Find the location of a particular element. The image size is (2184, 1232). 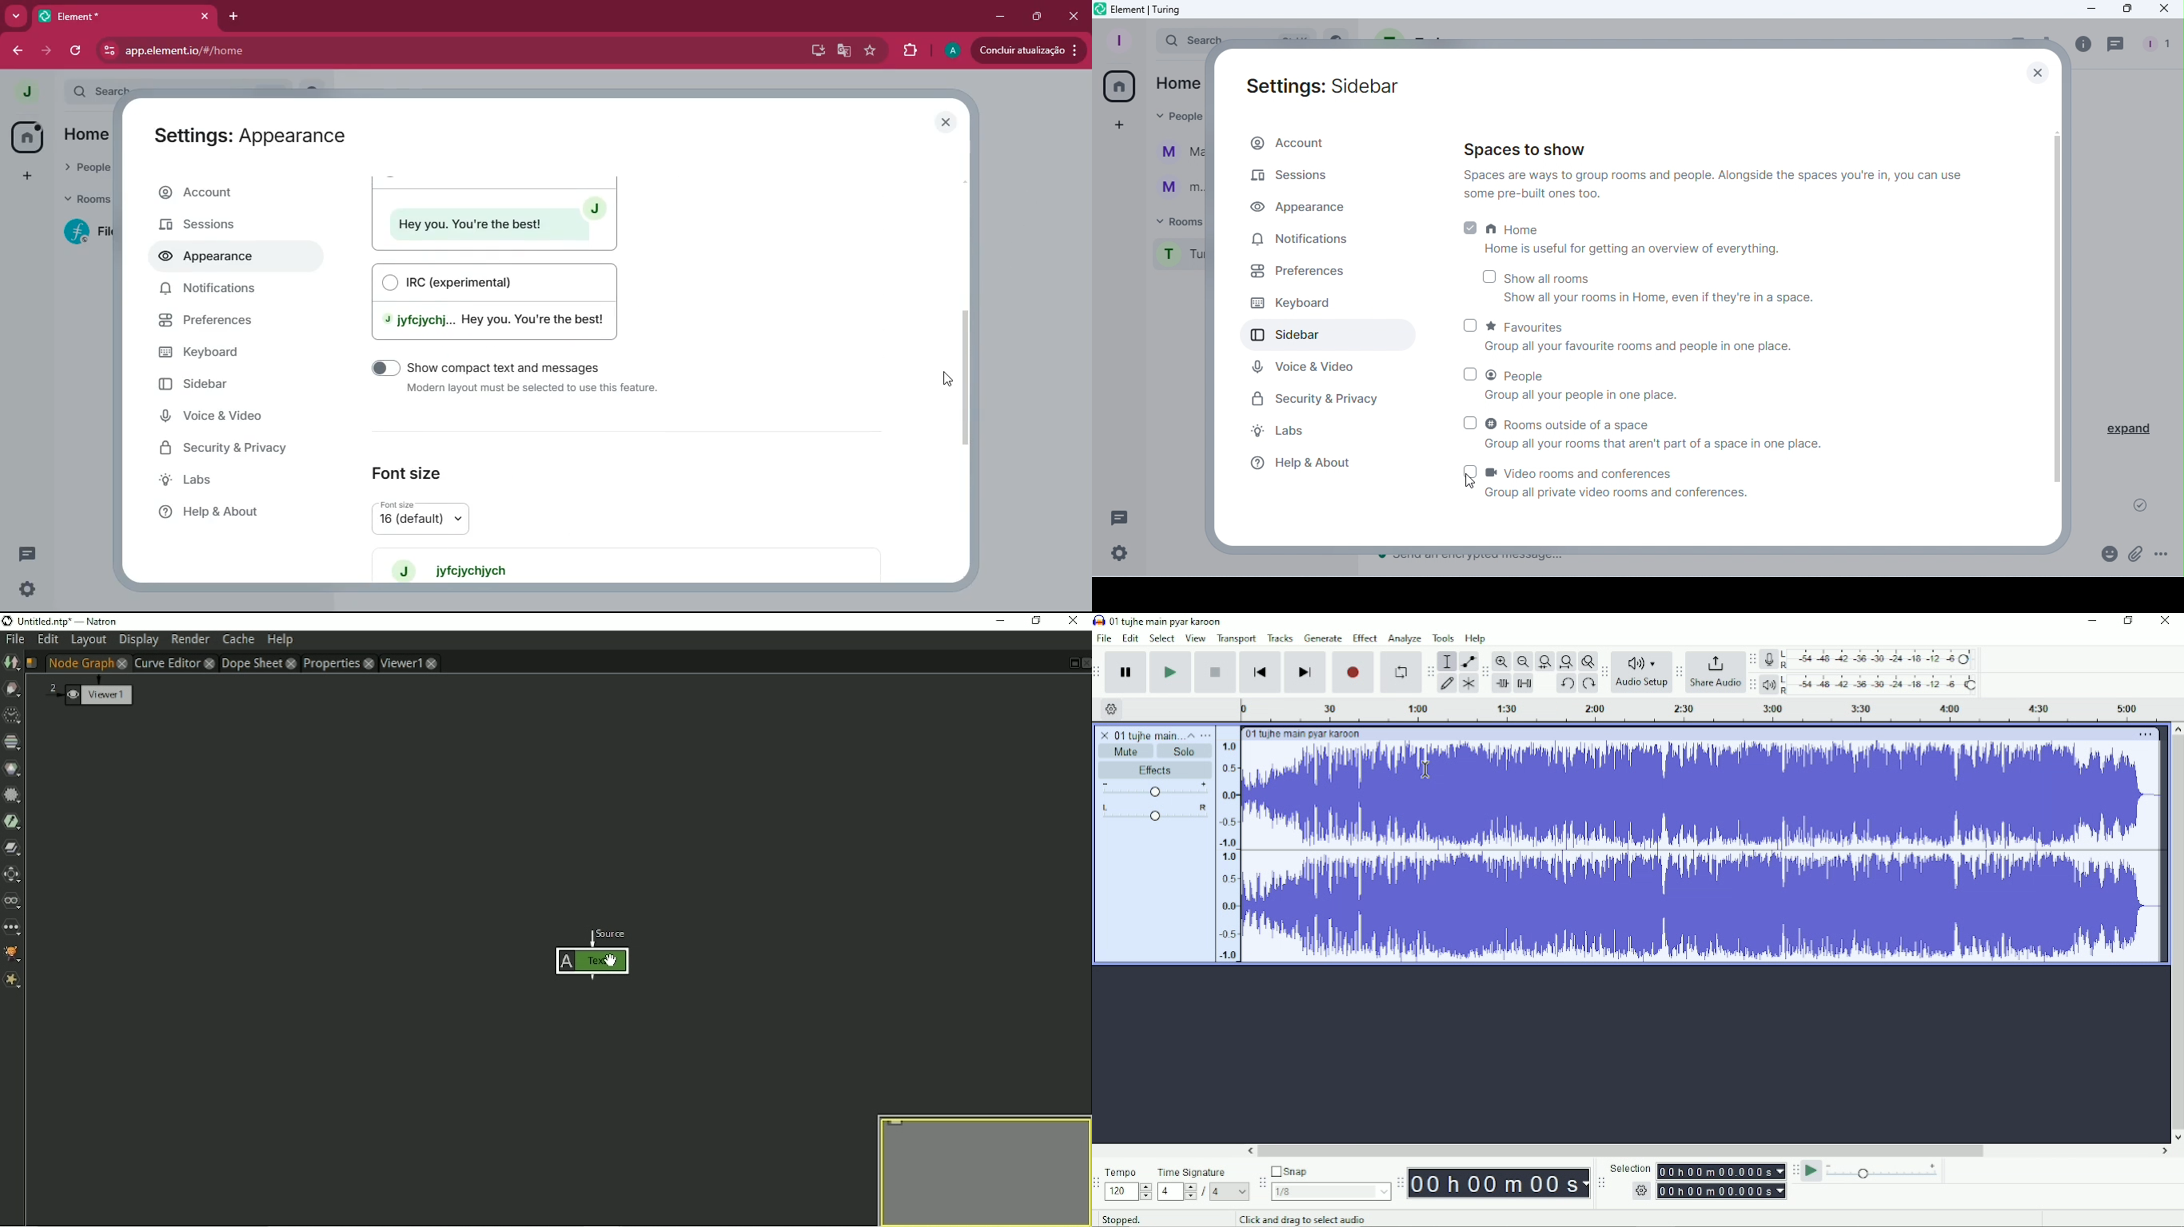

Tools is located at coordinates (1443, 638).